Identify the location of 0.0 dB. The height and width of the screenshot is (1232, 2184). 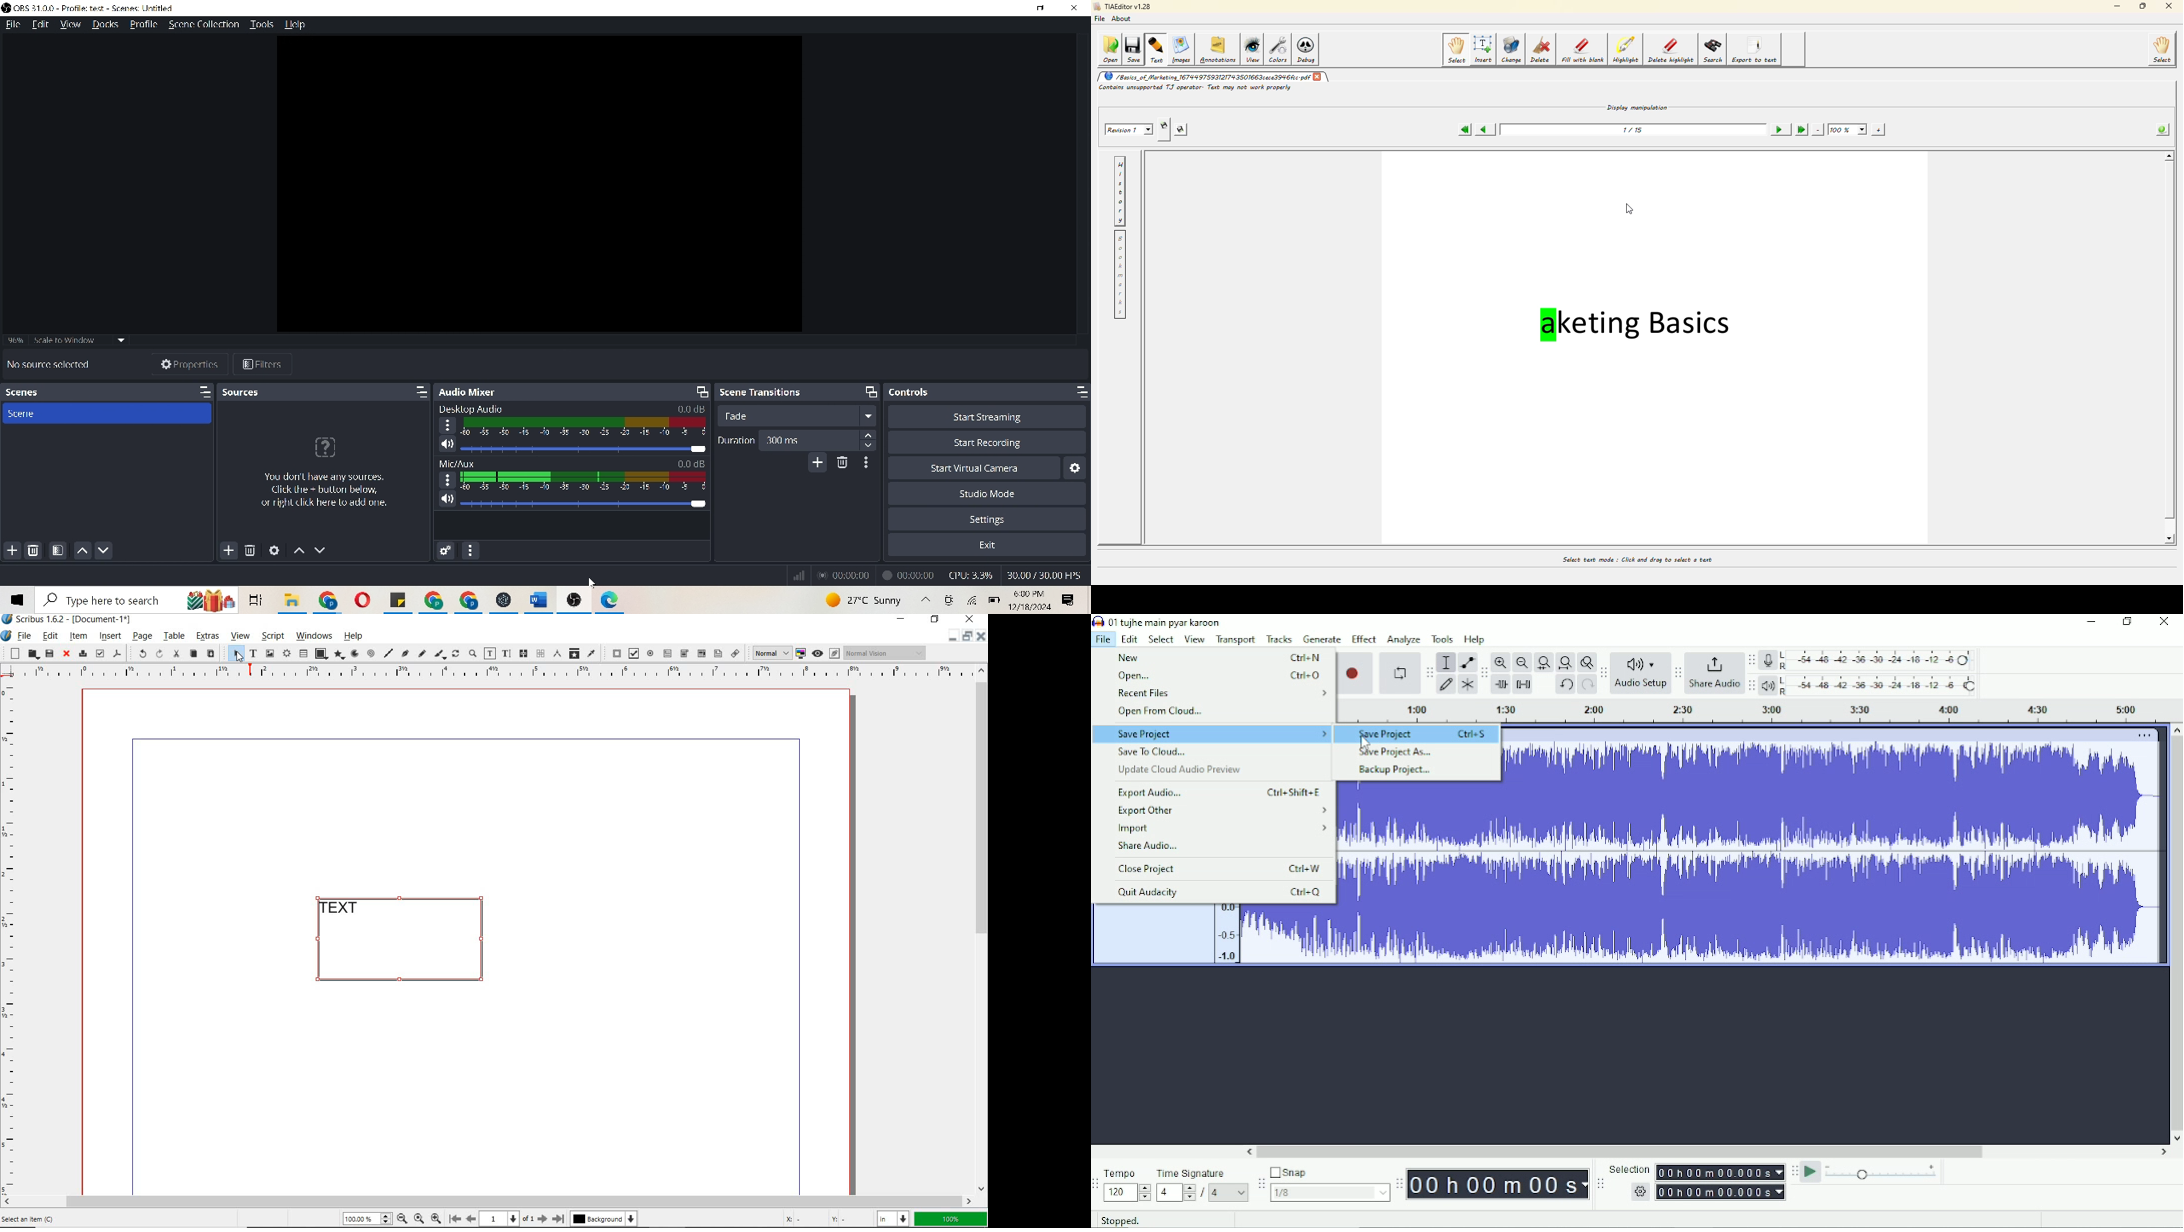
(693, 464).